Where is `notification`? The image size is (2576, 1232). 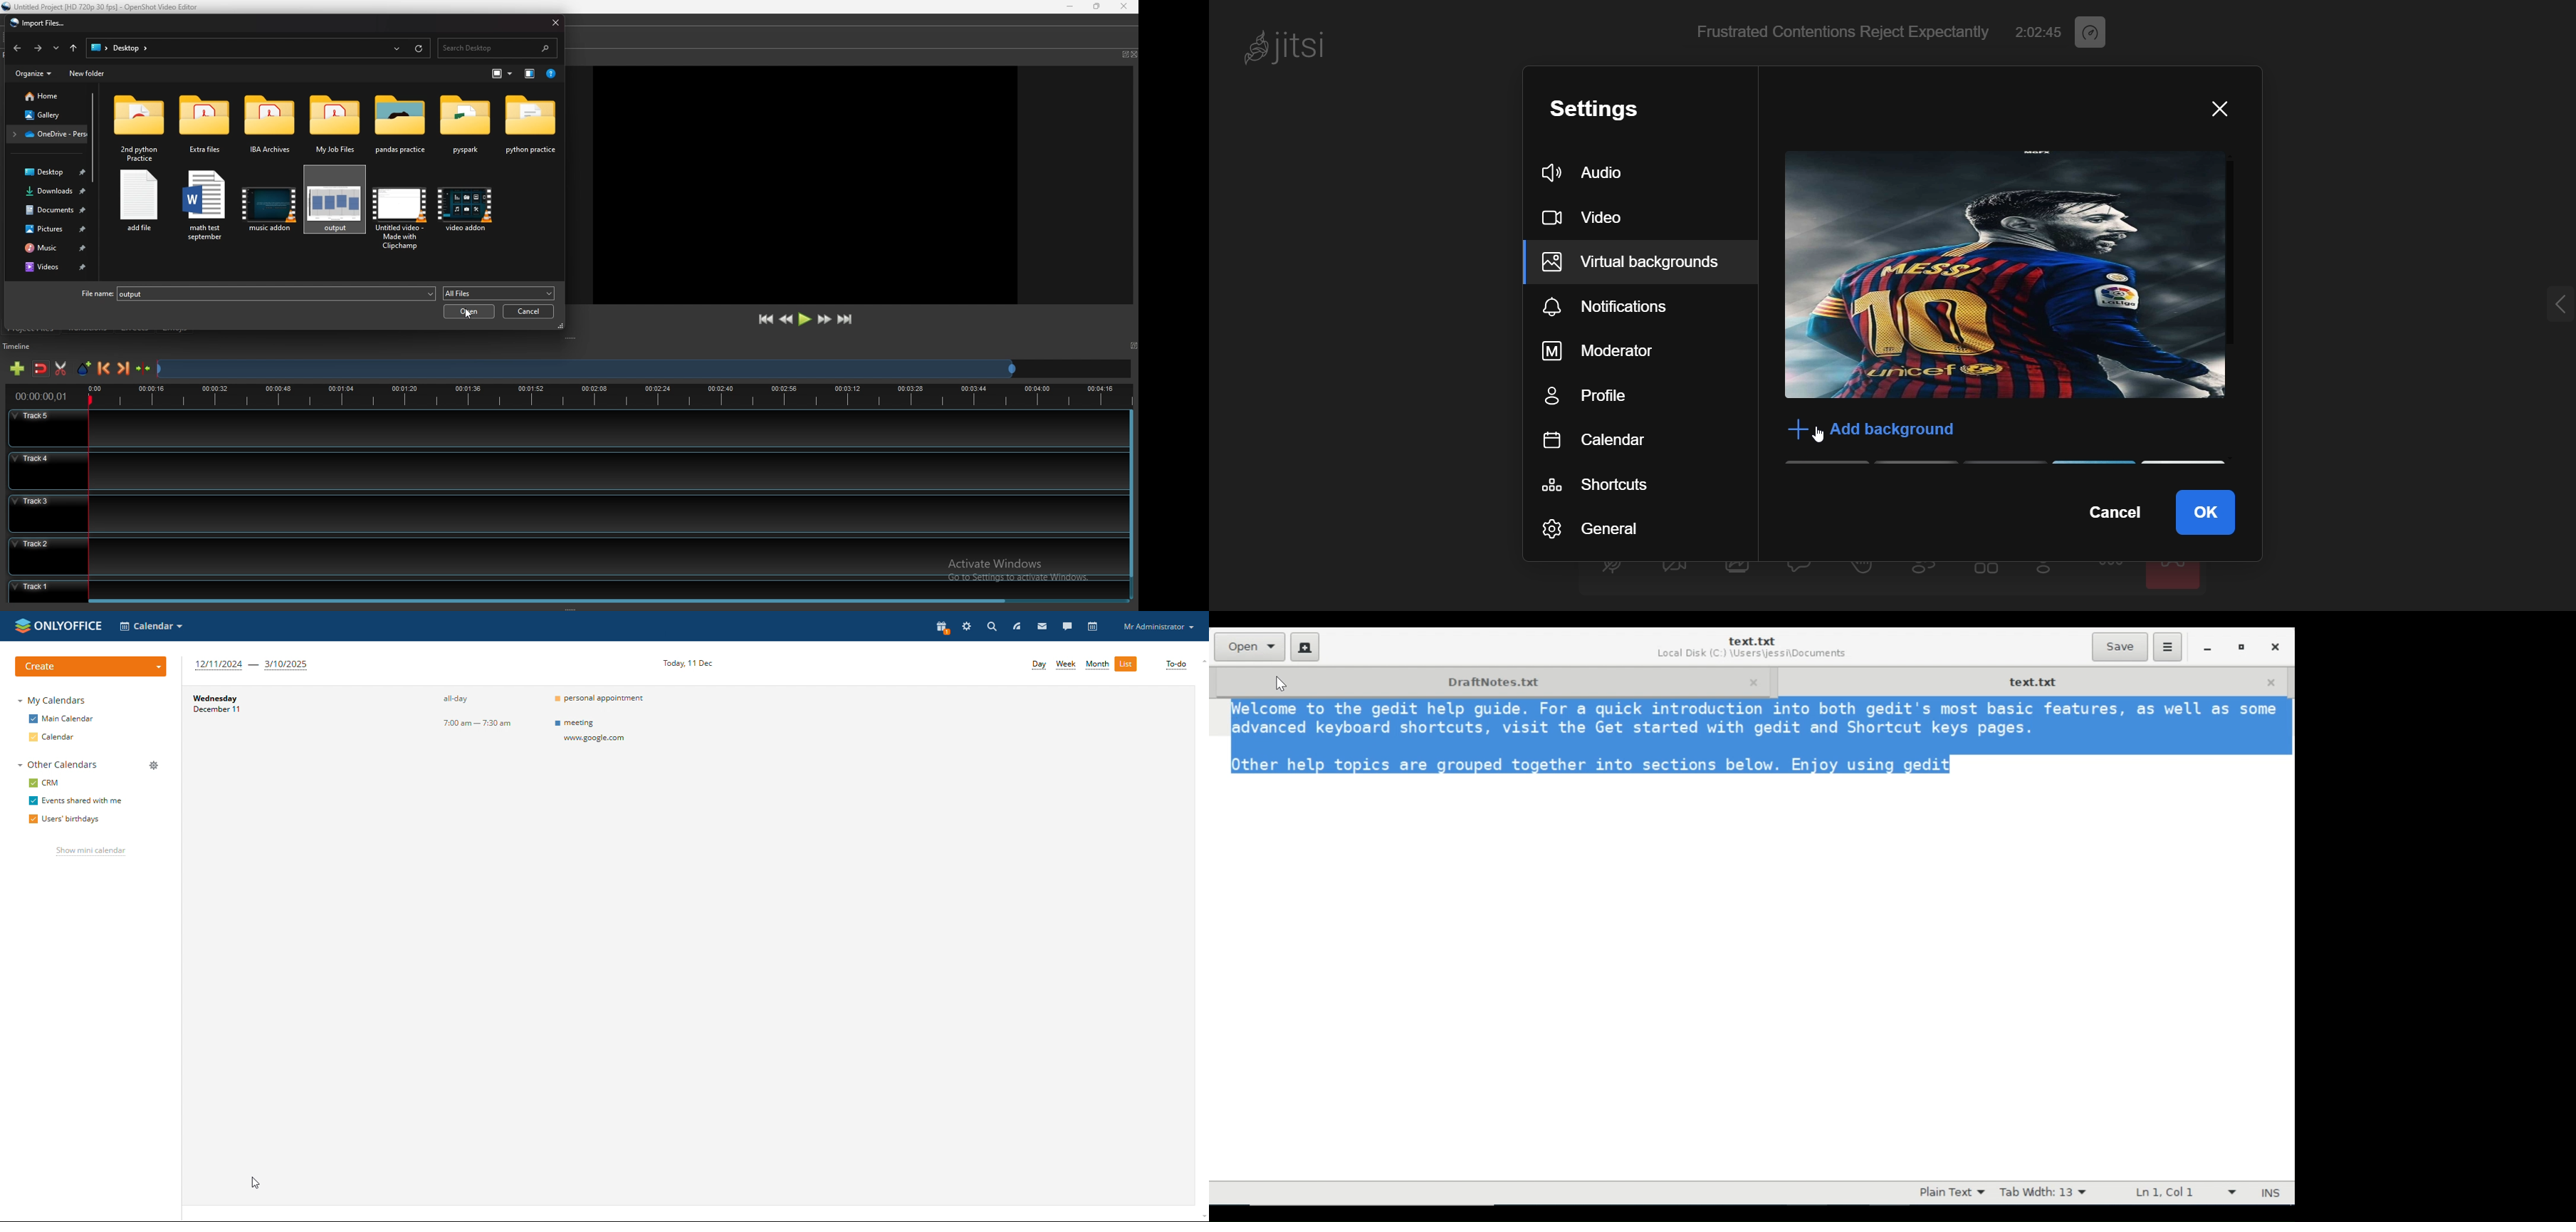 notification is located at coordinates (1639, 305).